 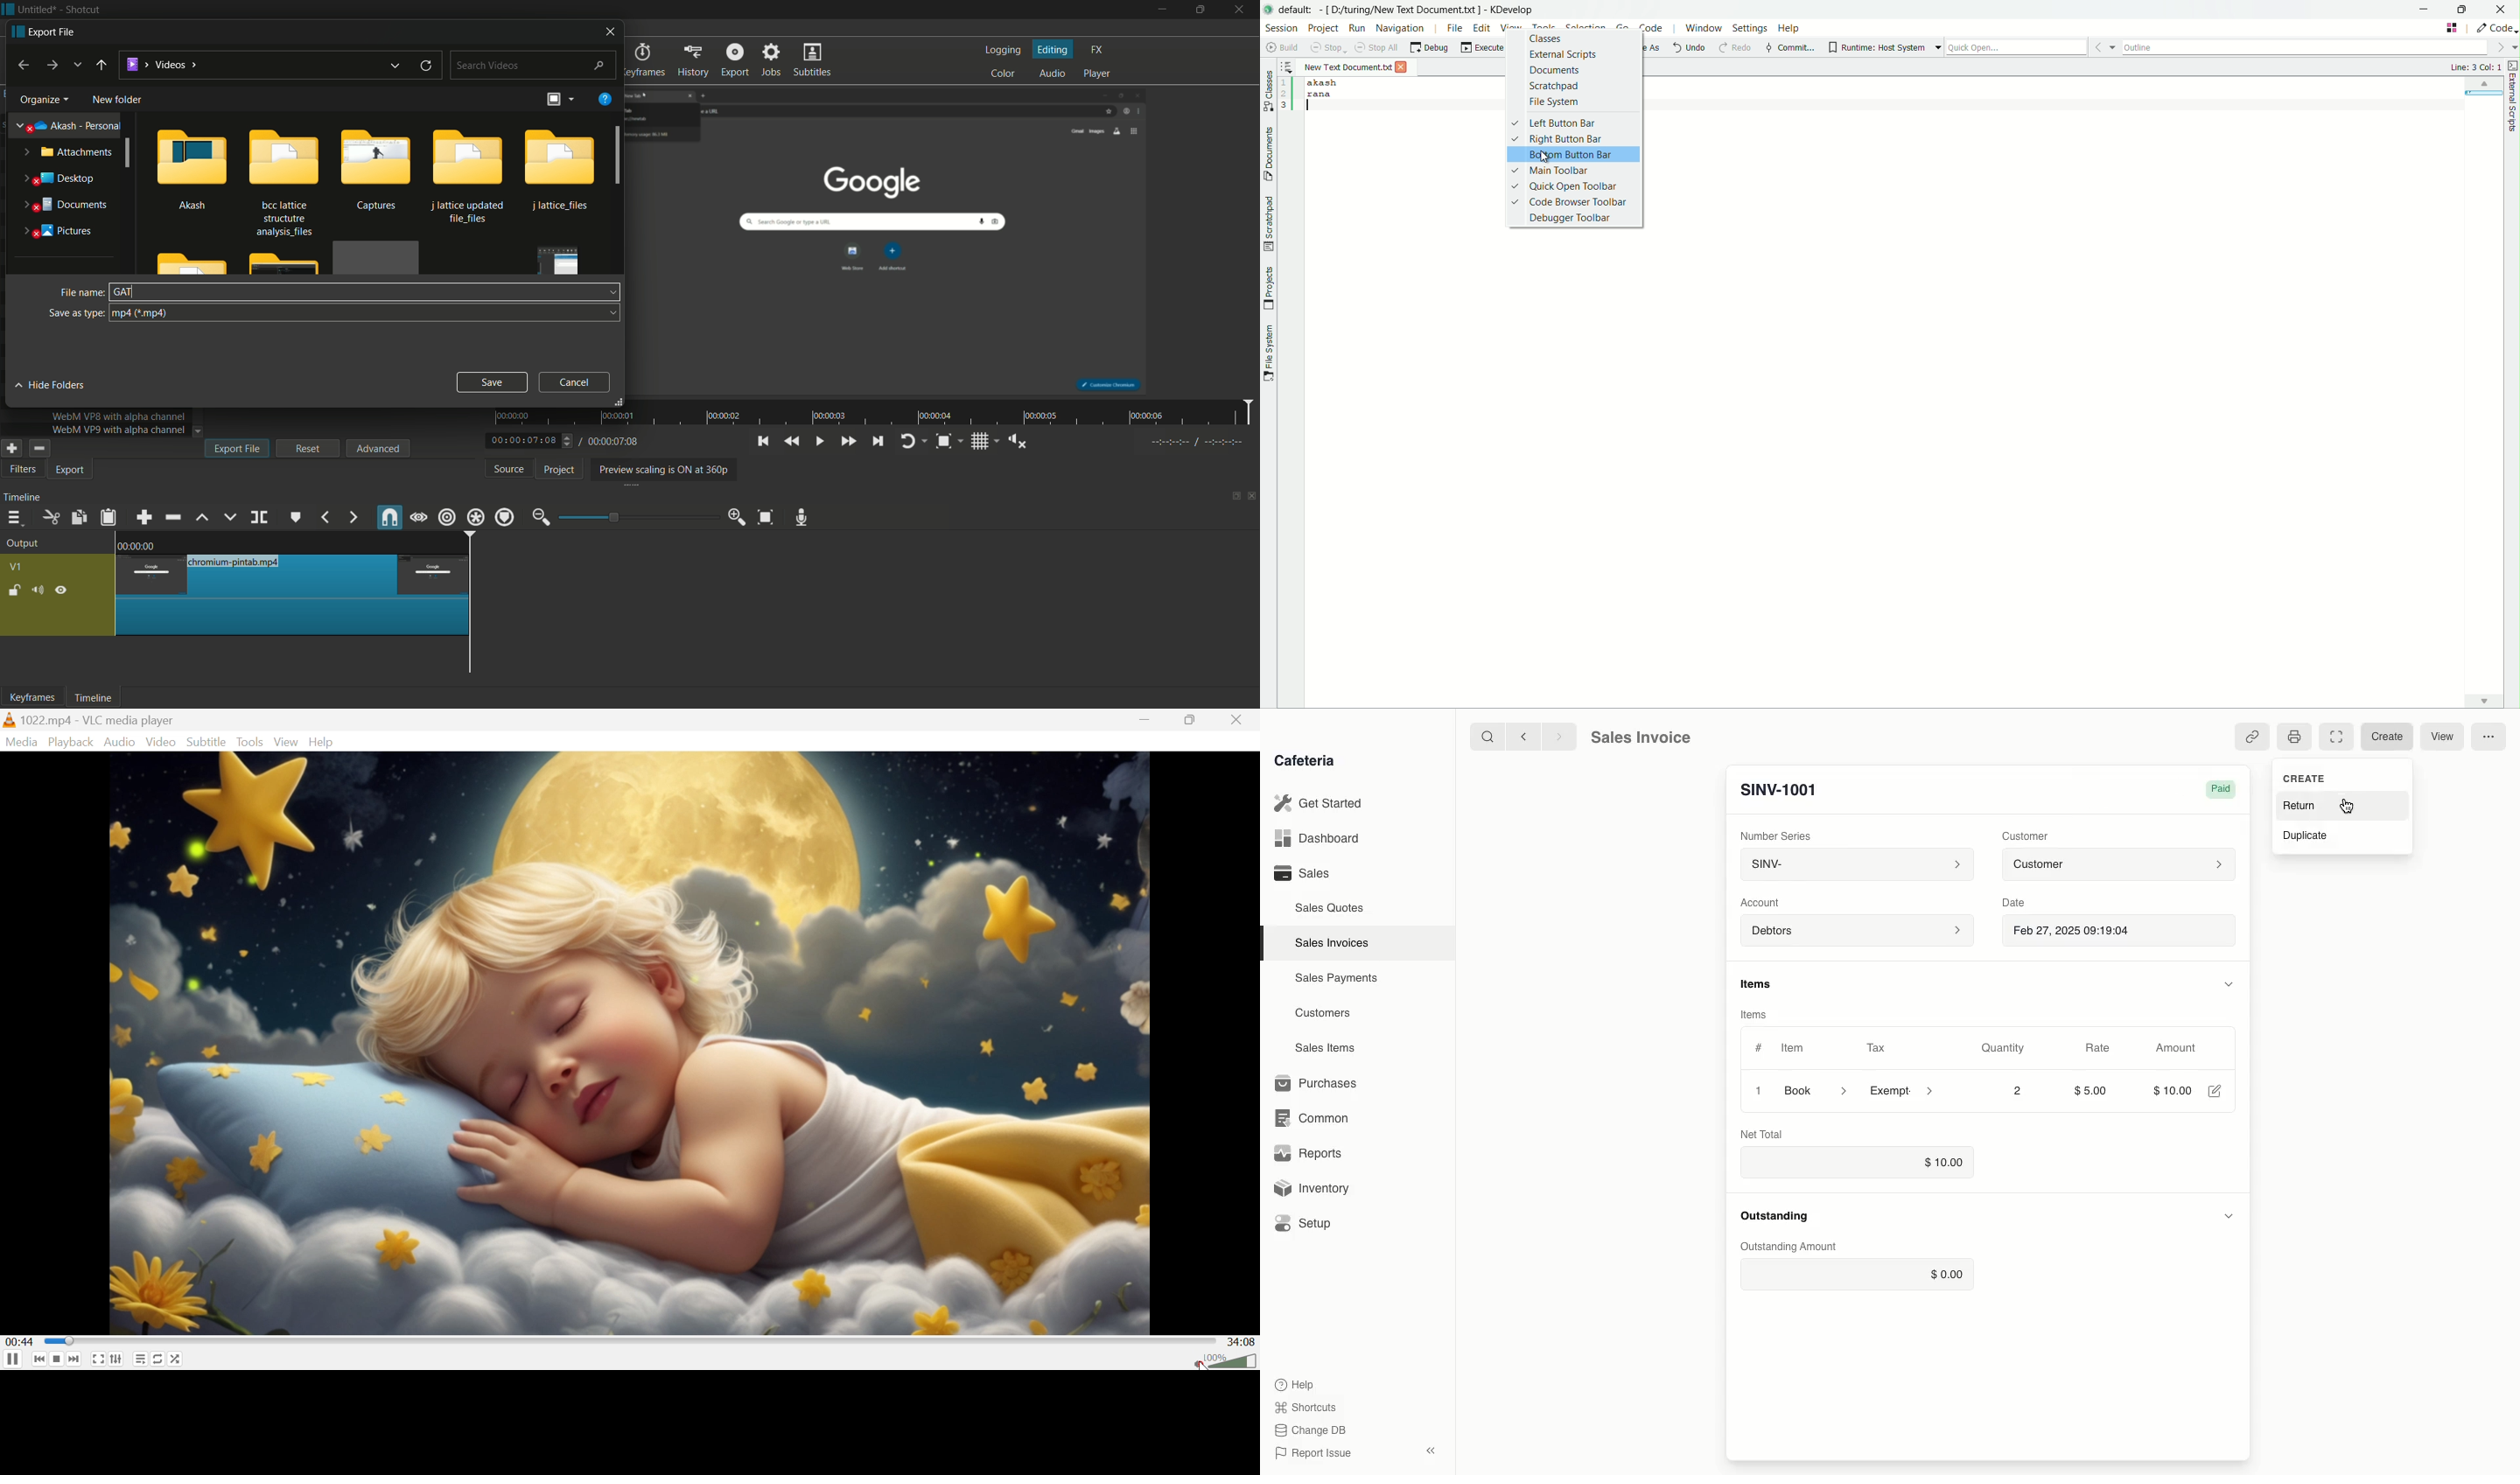 I want to click on more option, so click(x=570, y=99).